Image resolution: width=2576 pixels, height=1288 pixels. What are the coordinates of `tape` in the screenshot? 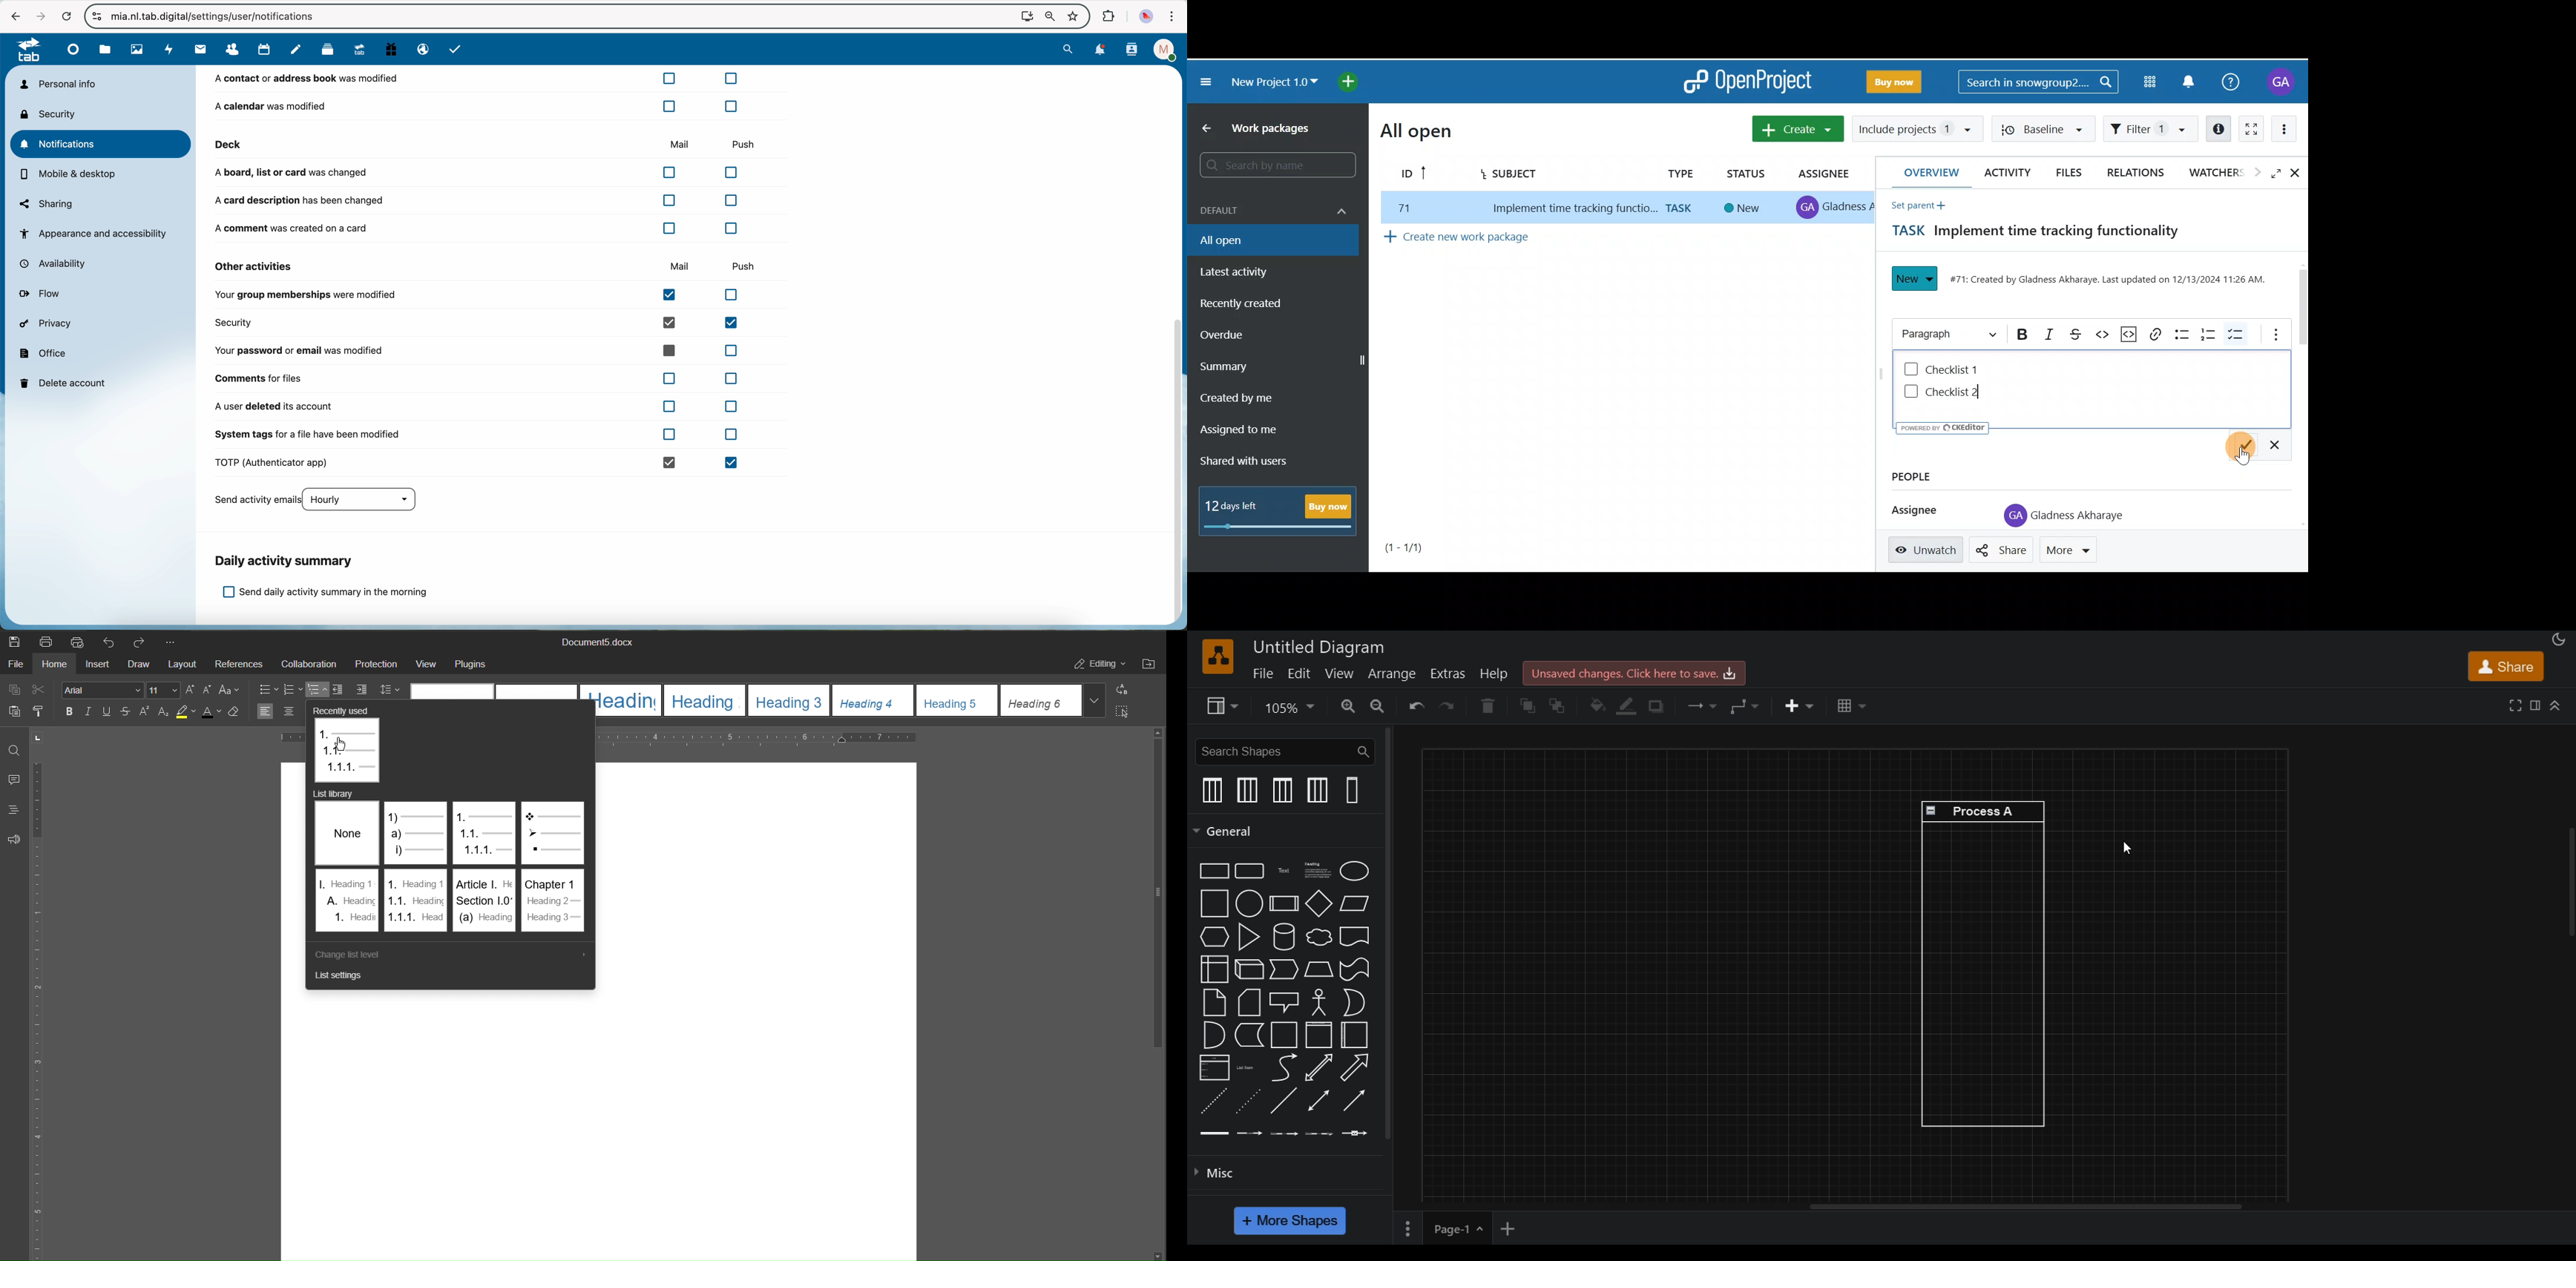 It's located at (1355, 971).